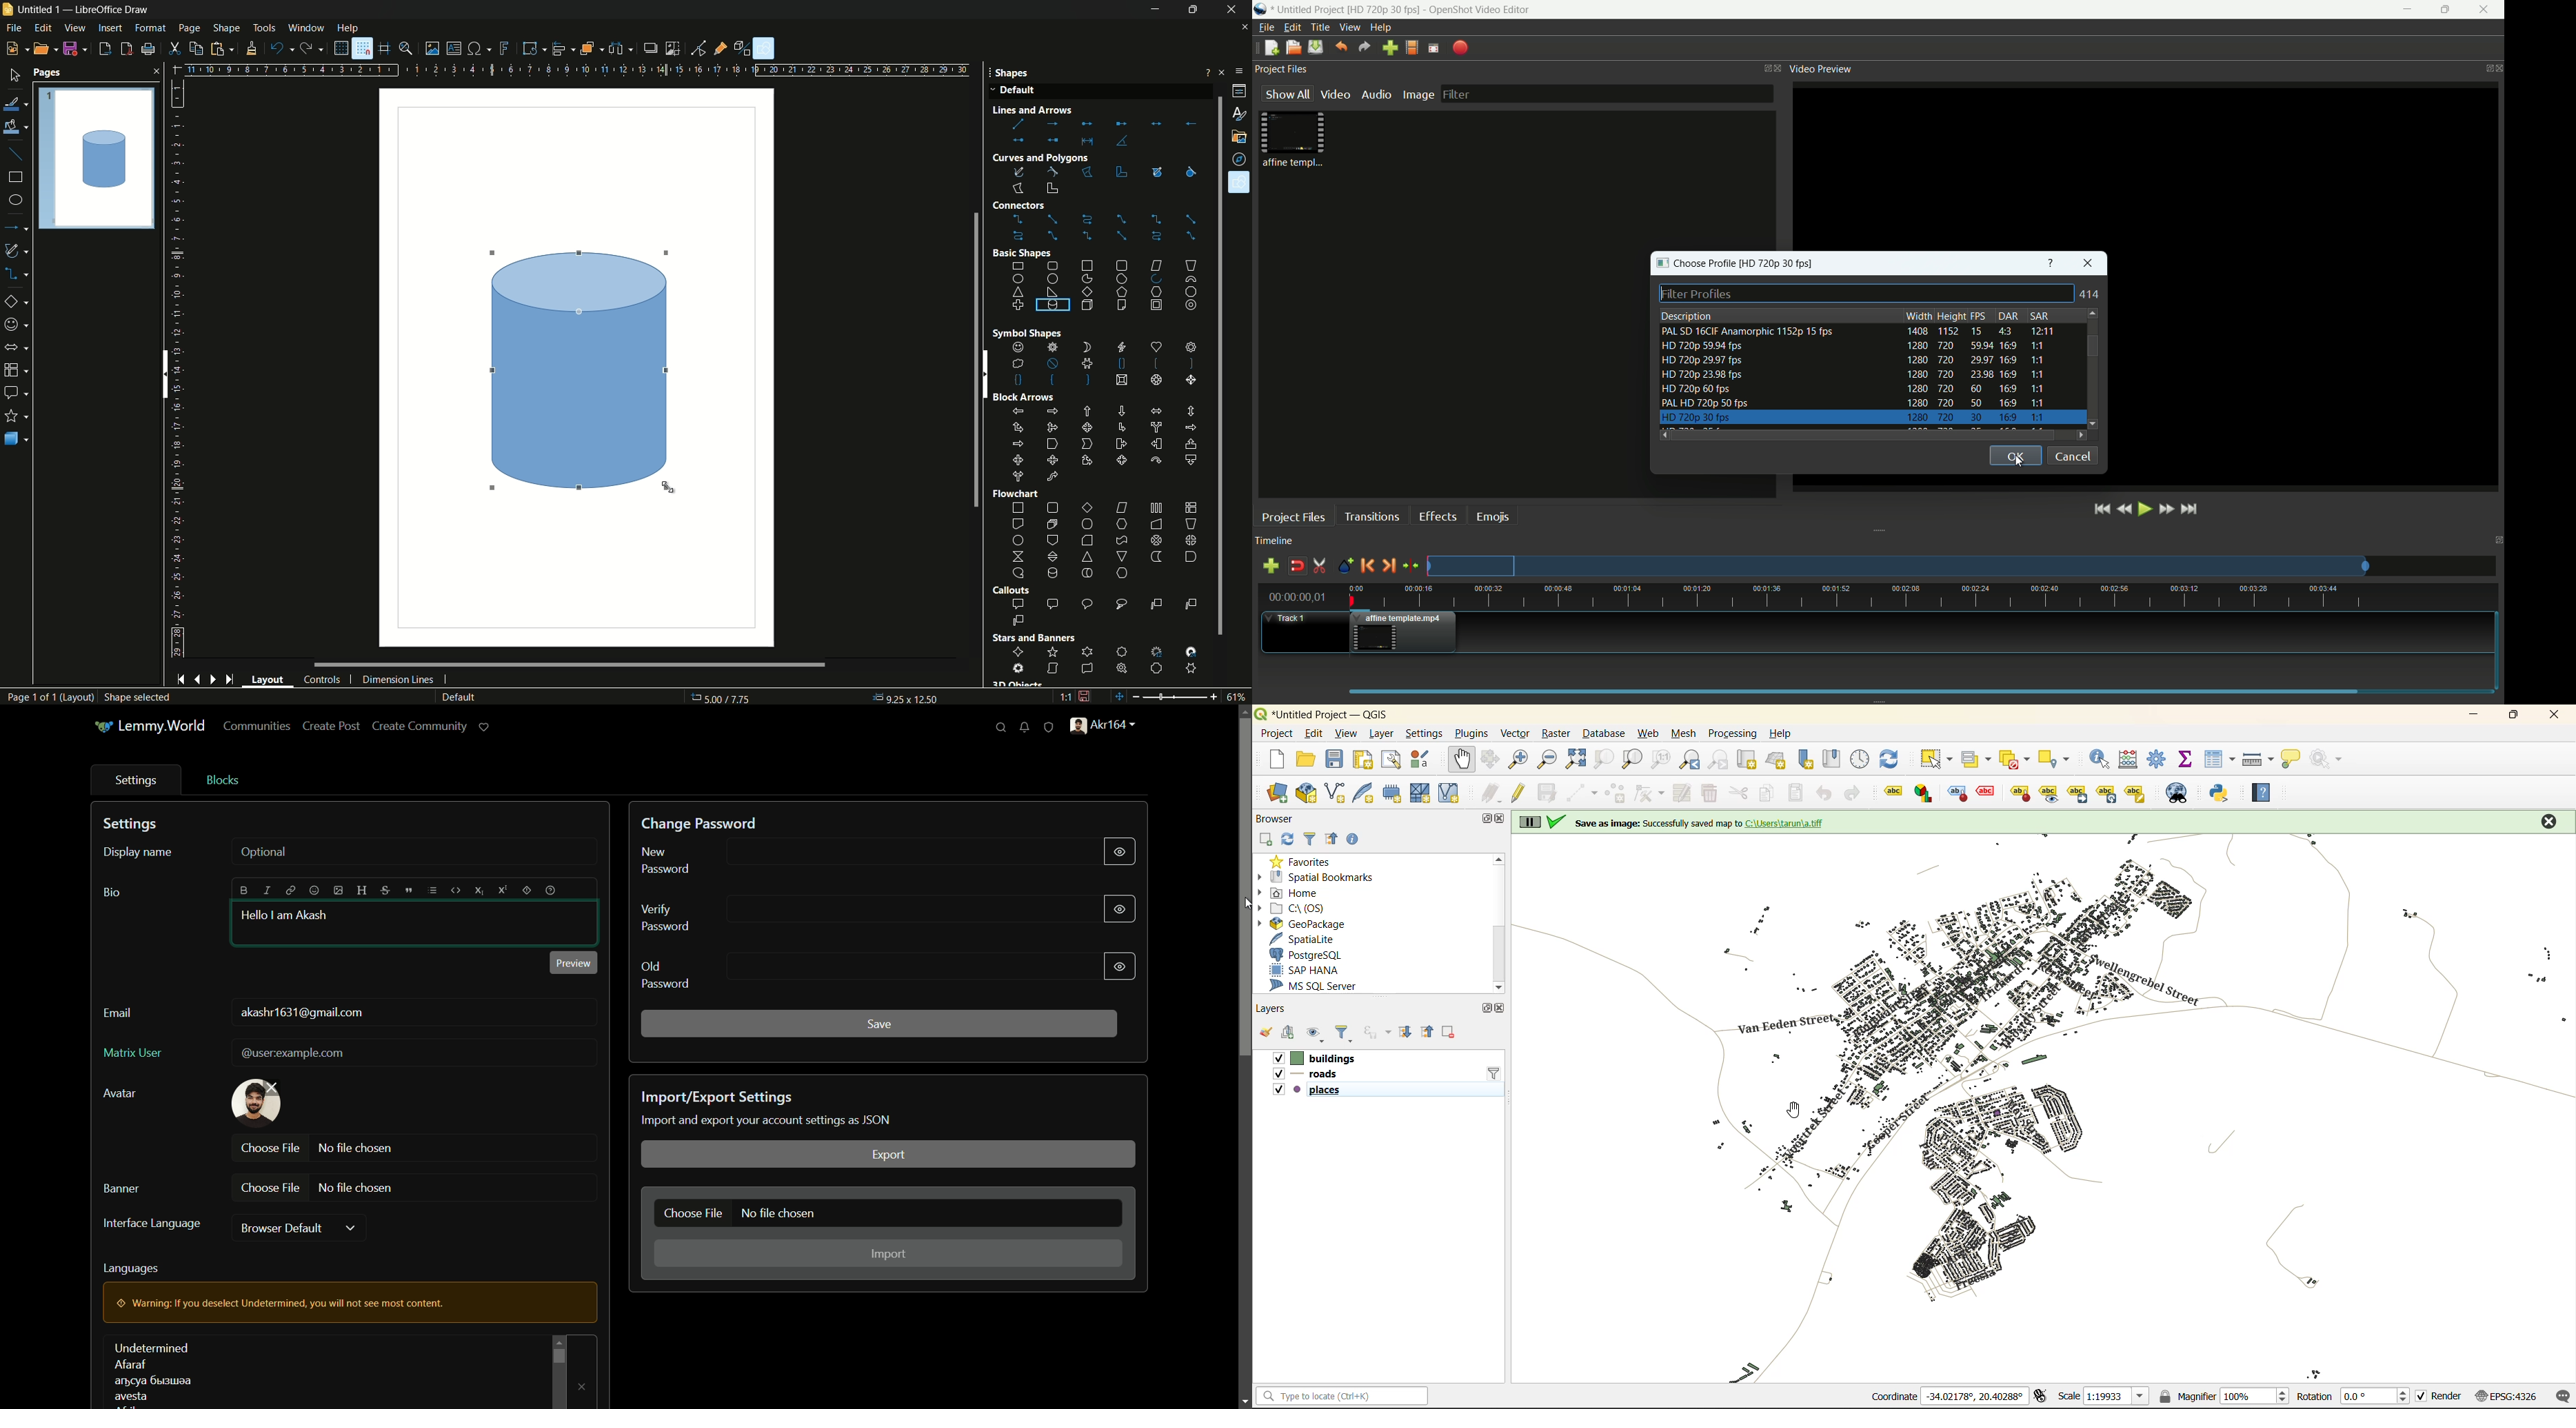 Image resolution: width=2576 pixels, height=1428 pixels. I want to click on show gluepoint functions, so click(722, 48).